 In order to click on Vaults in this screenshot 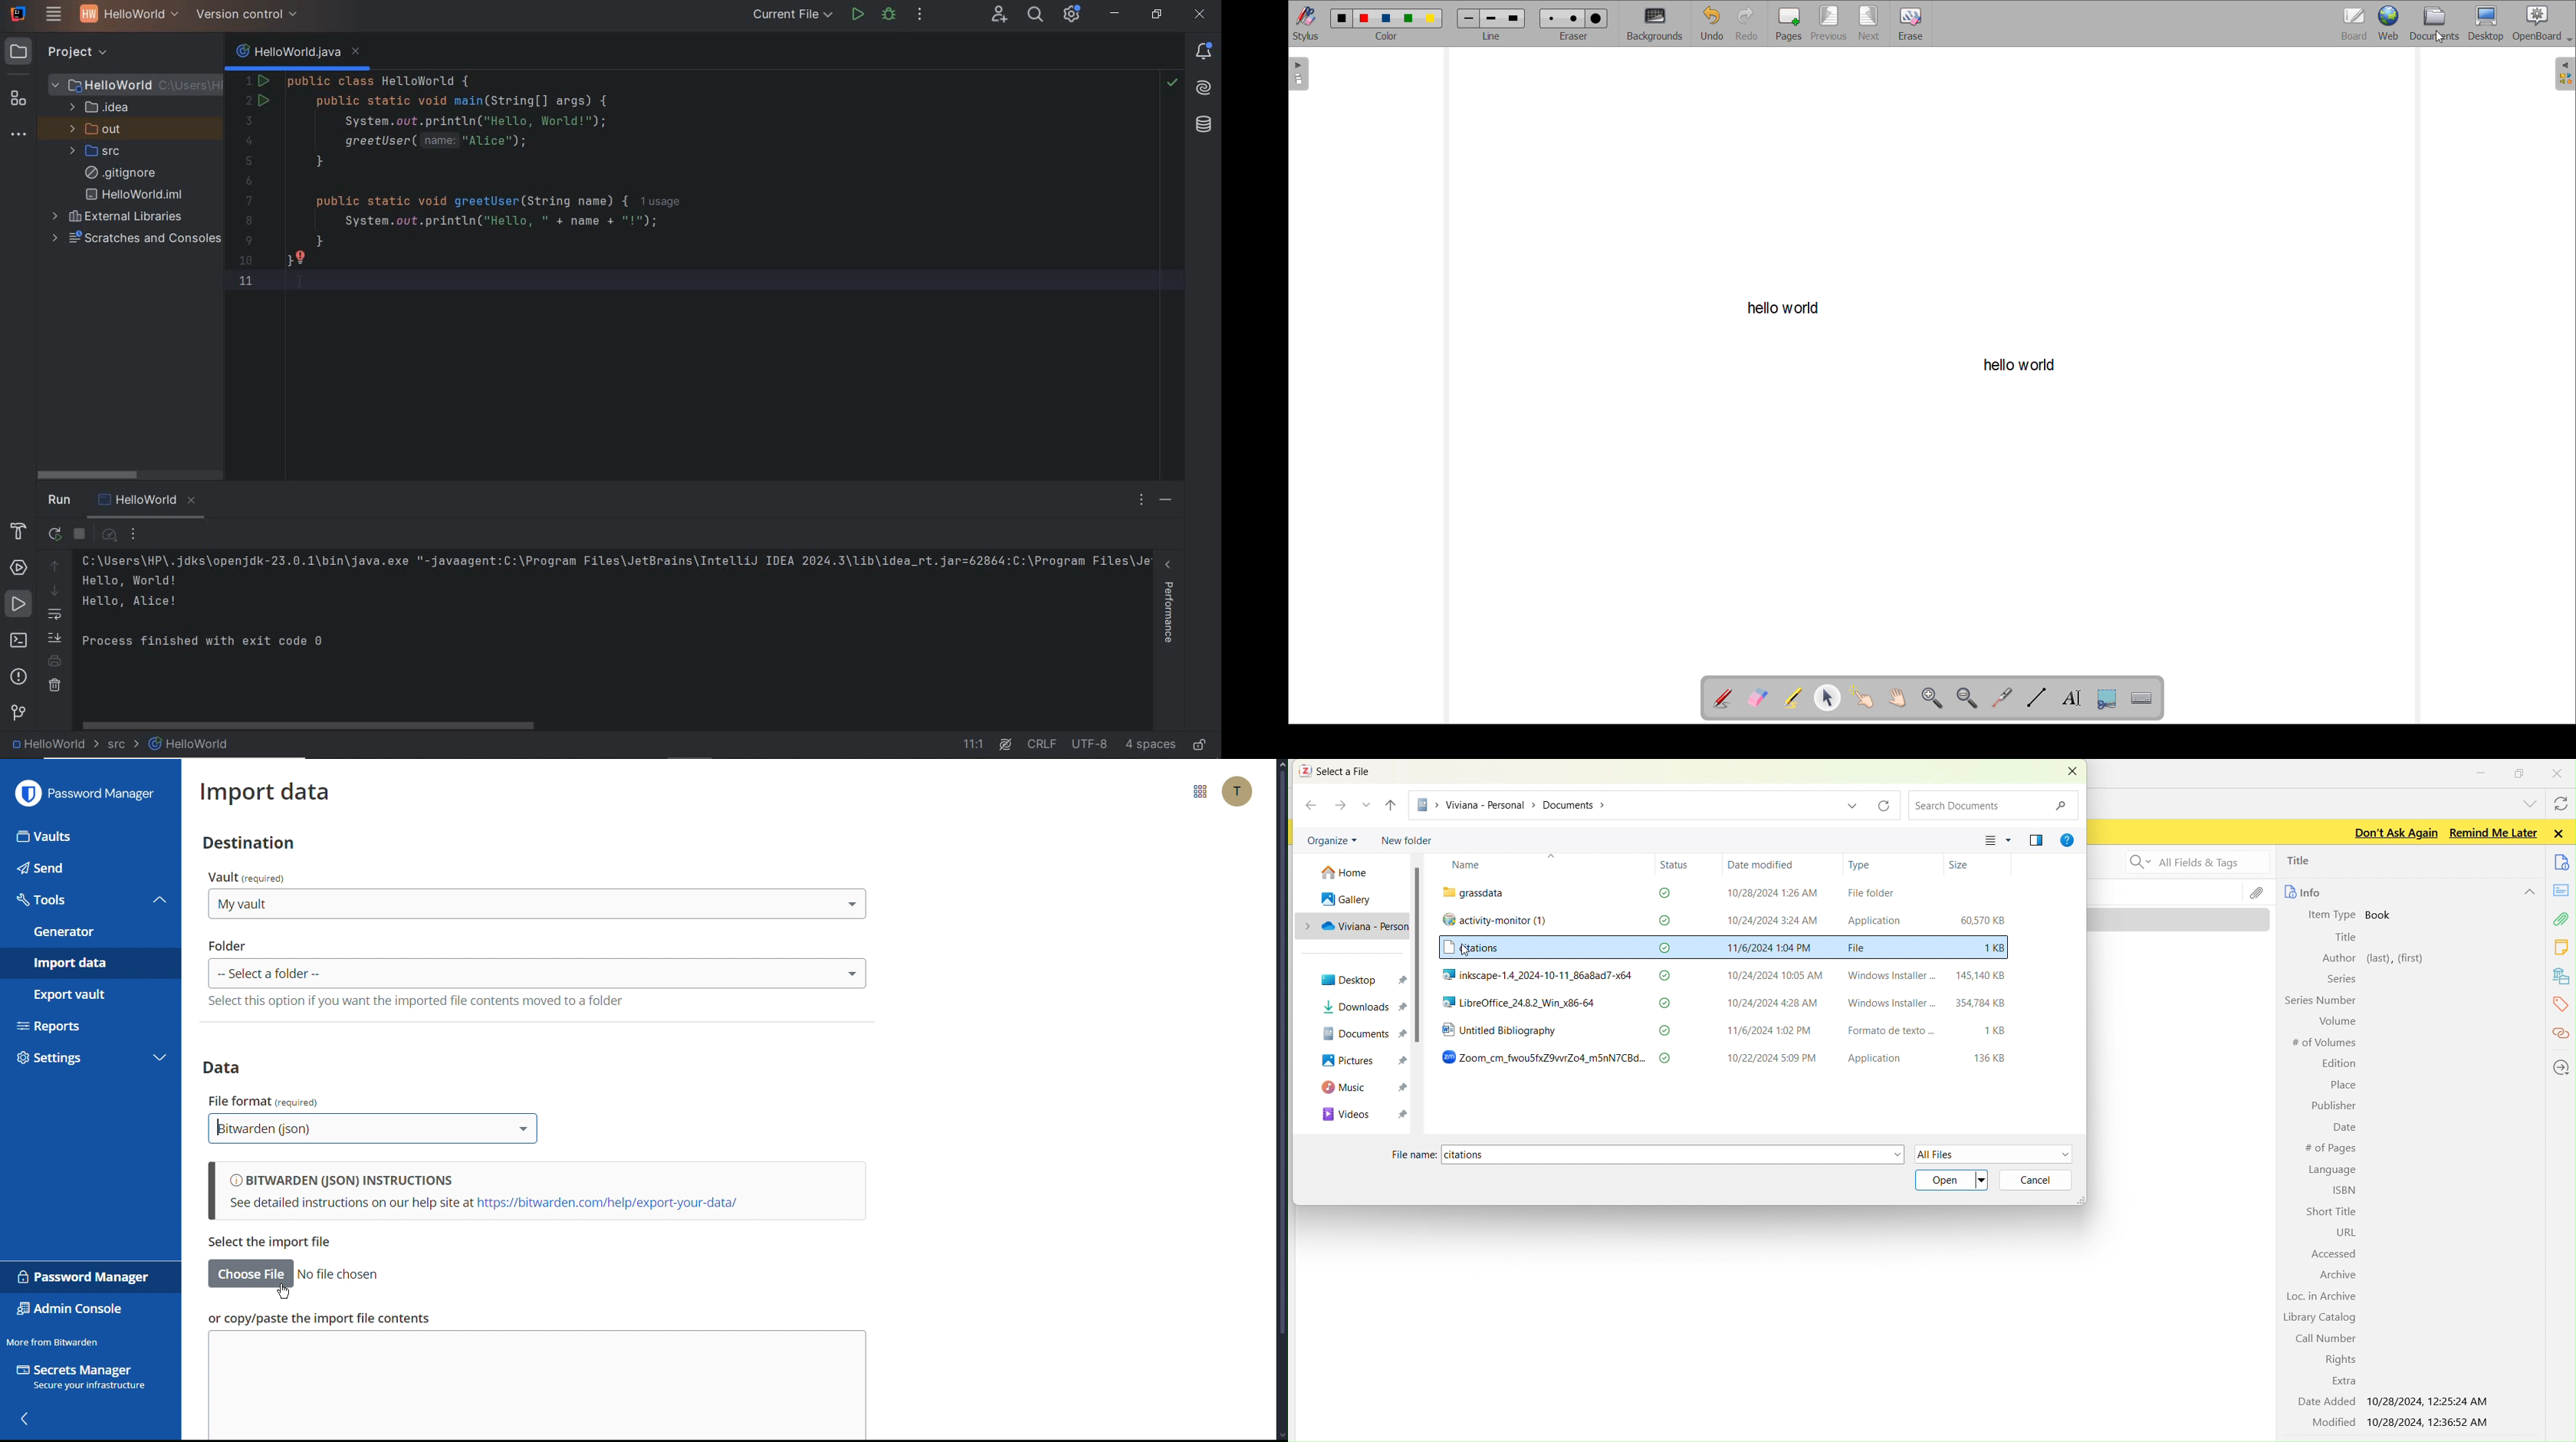, I will do `click(91, 835)`.